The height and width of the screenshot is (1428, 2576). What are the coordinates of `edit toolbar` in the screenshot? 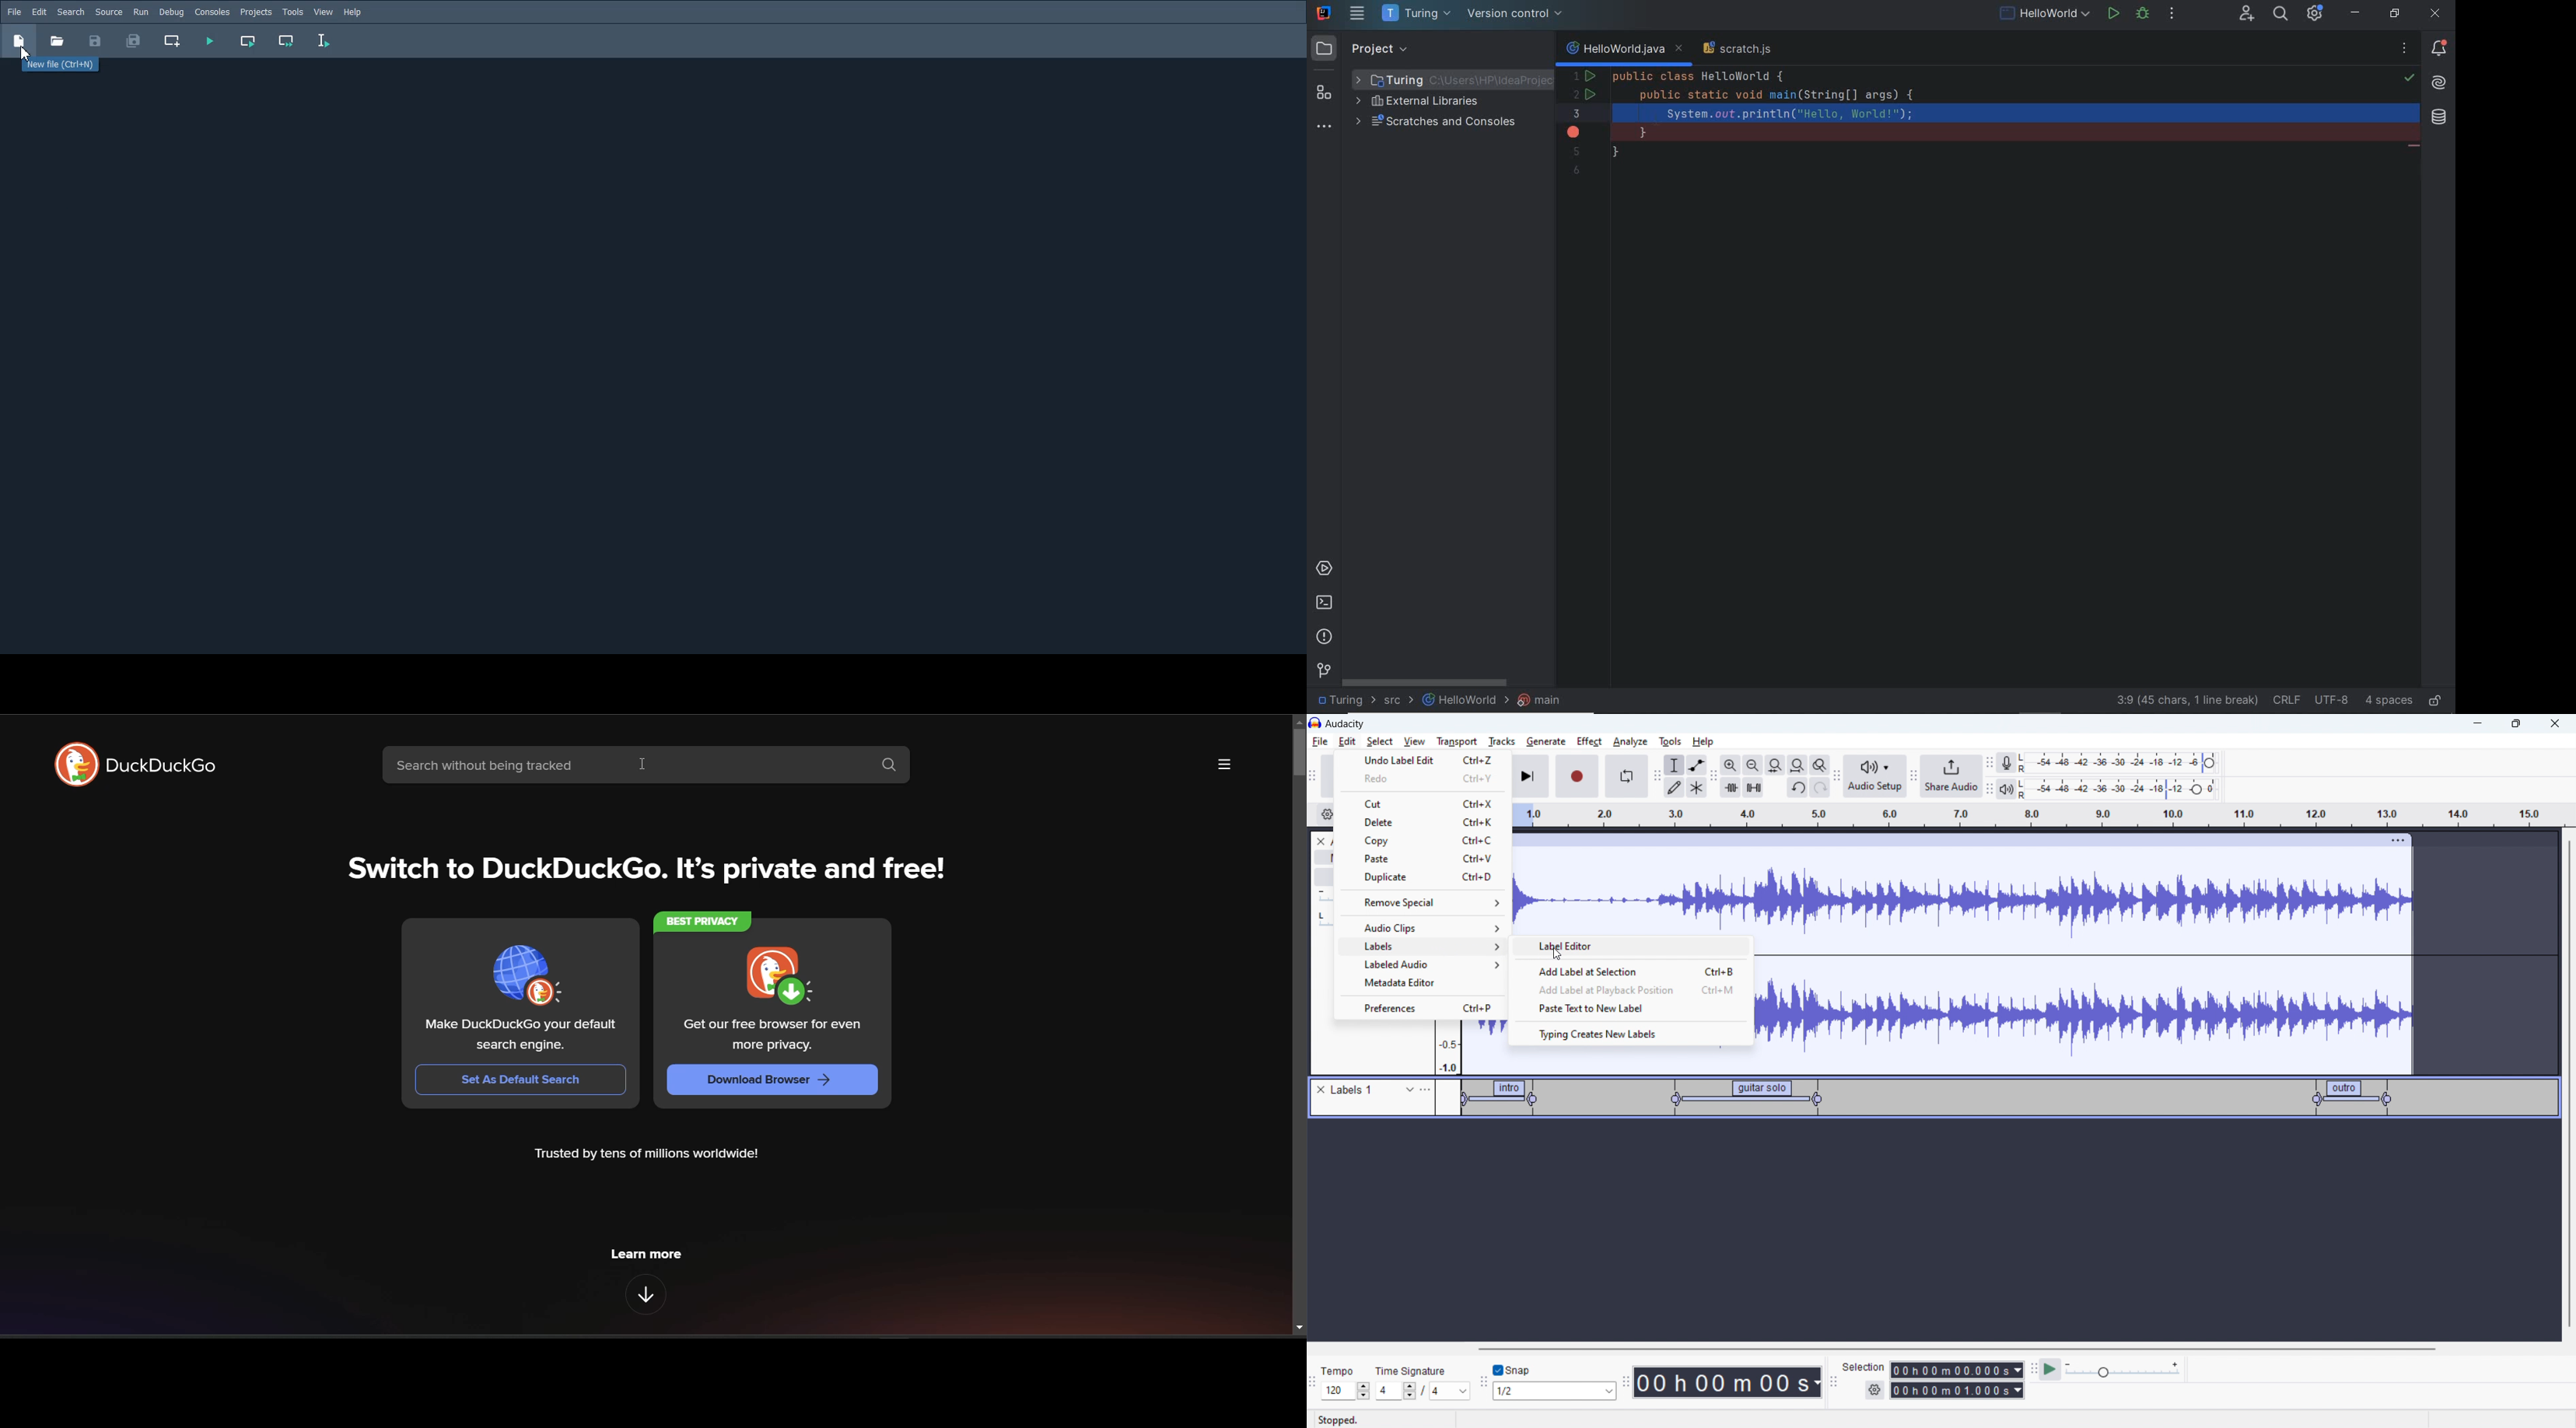 It's located at (1713, 777).